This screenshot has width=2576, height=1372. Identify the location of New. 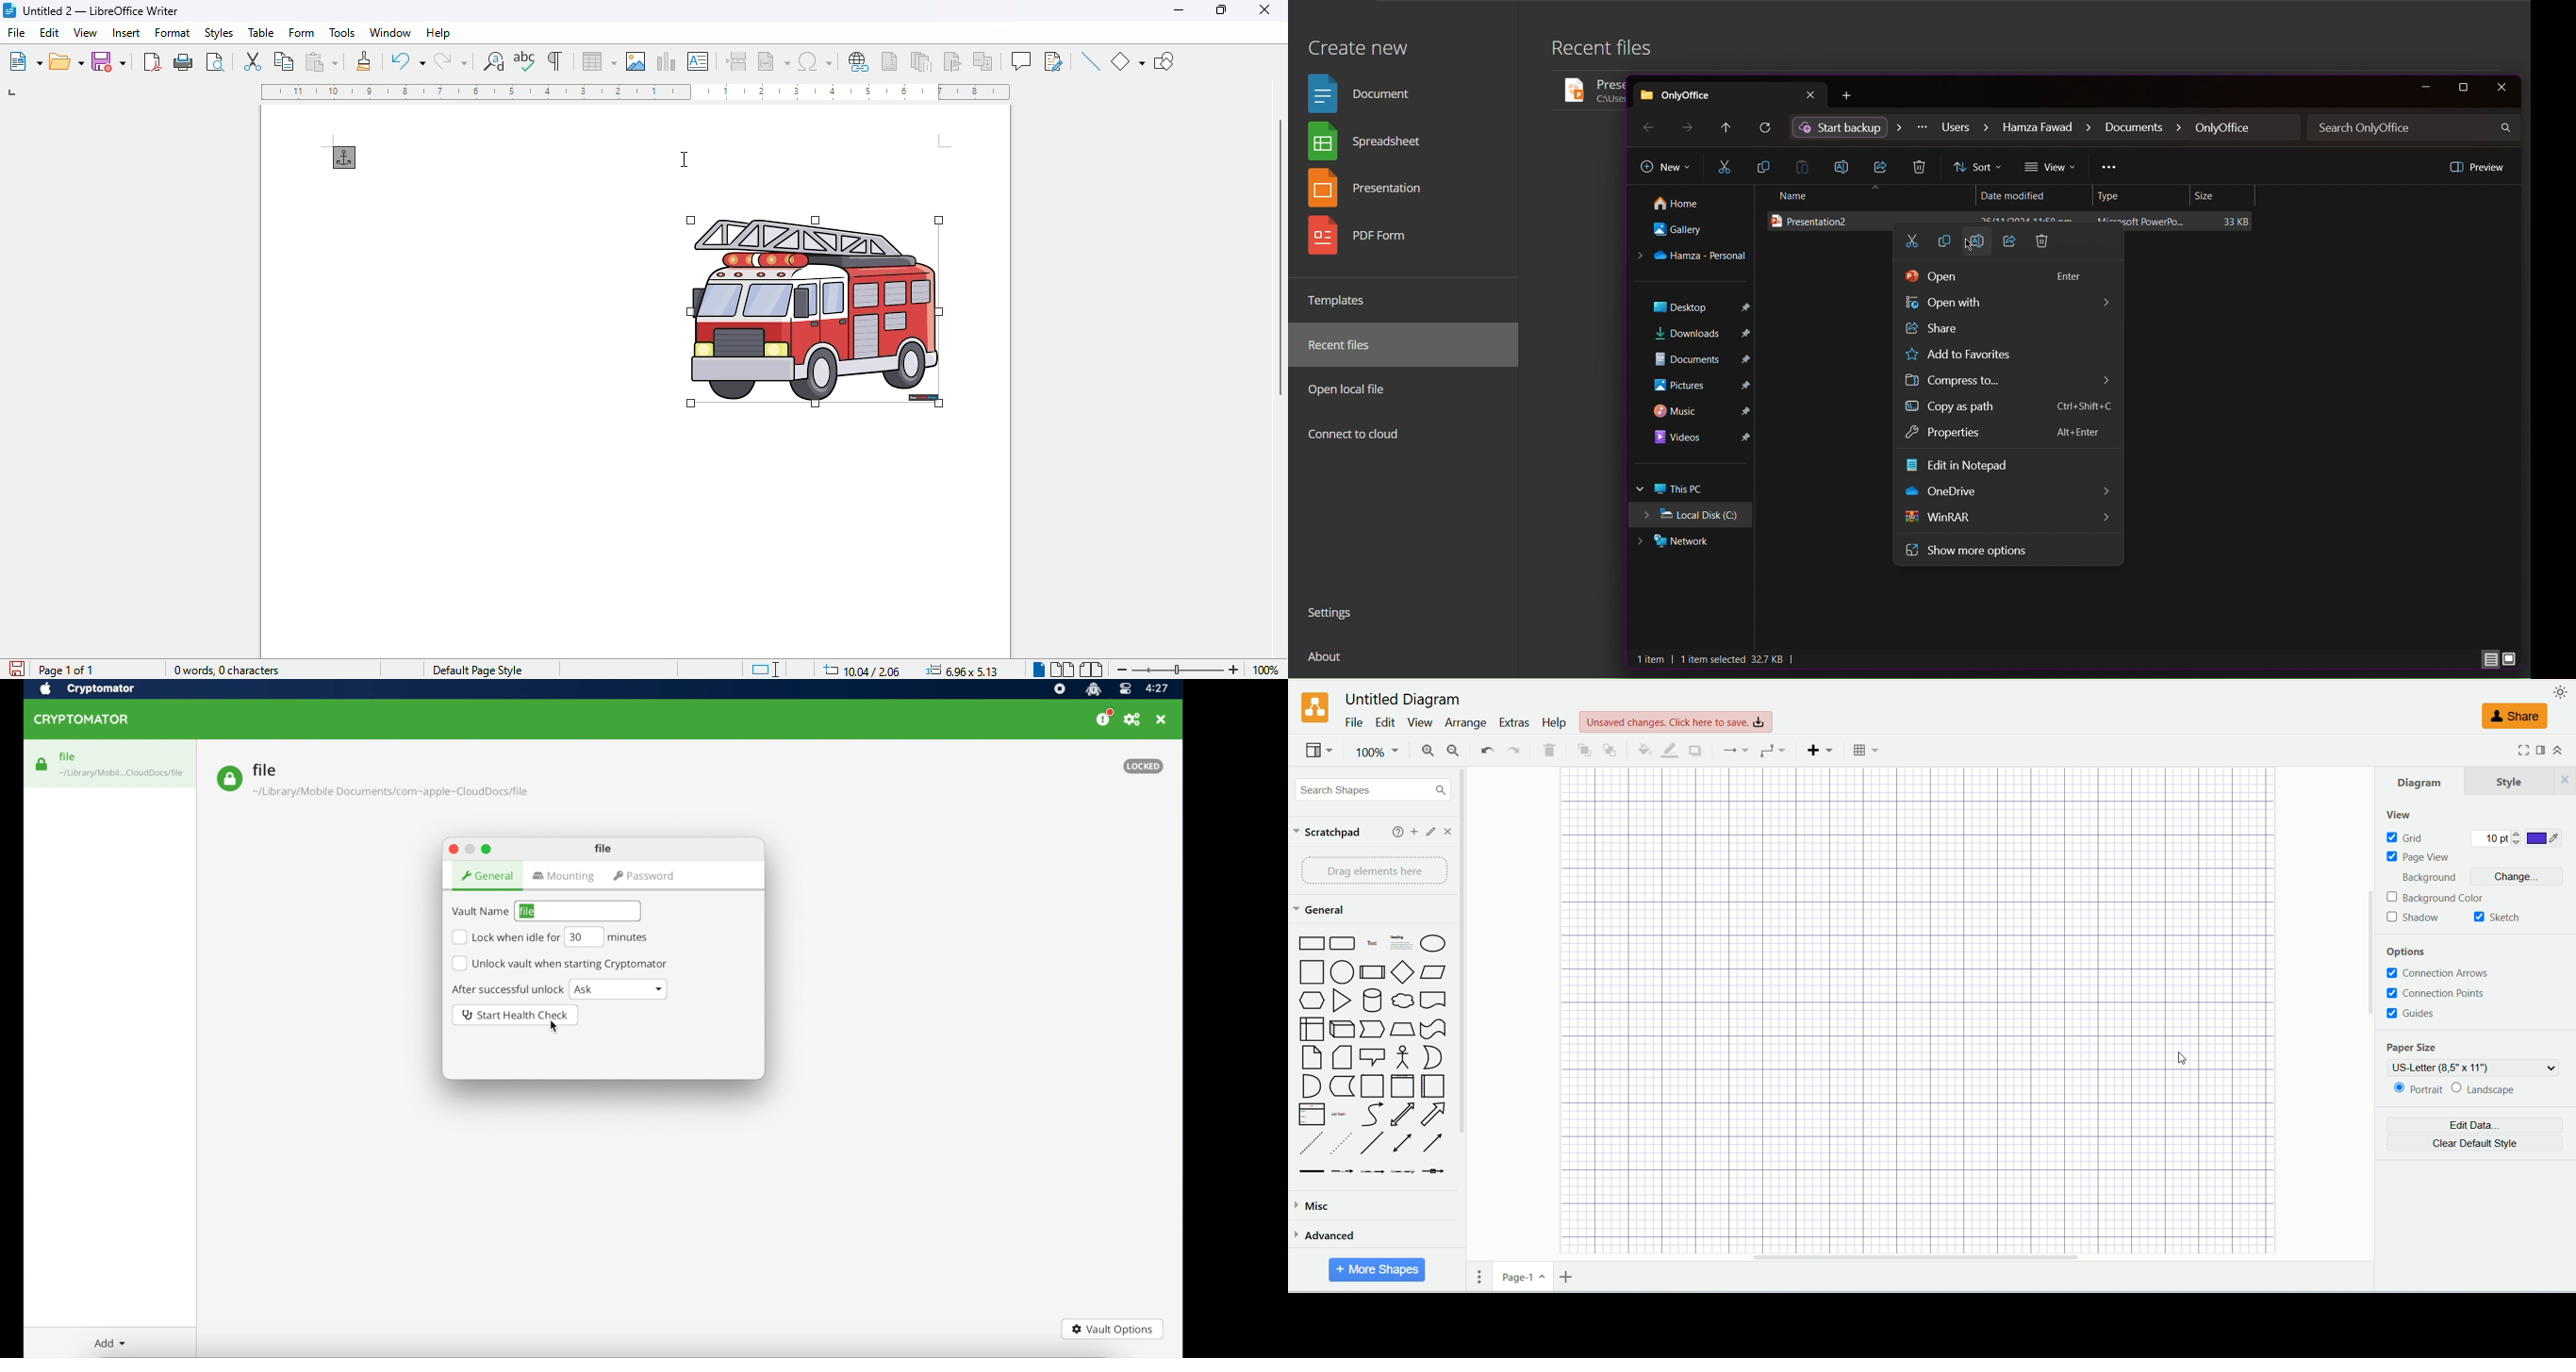
(1666, 168).